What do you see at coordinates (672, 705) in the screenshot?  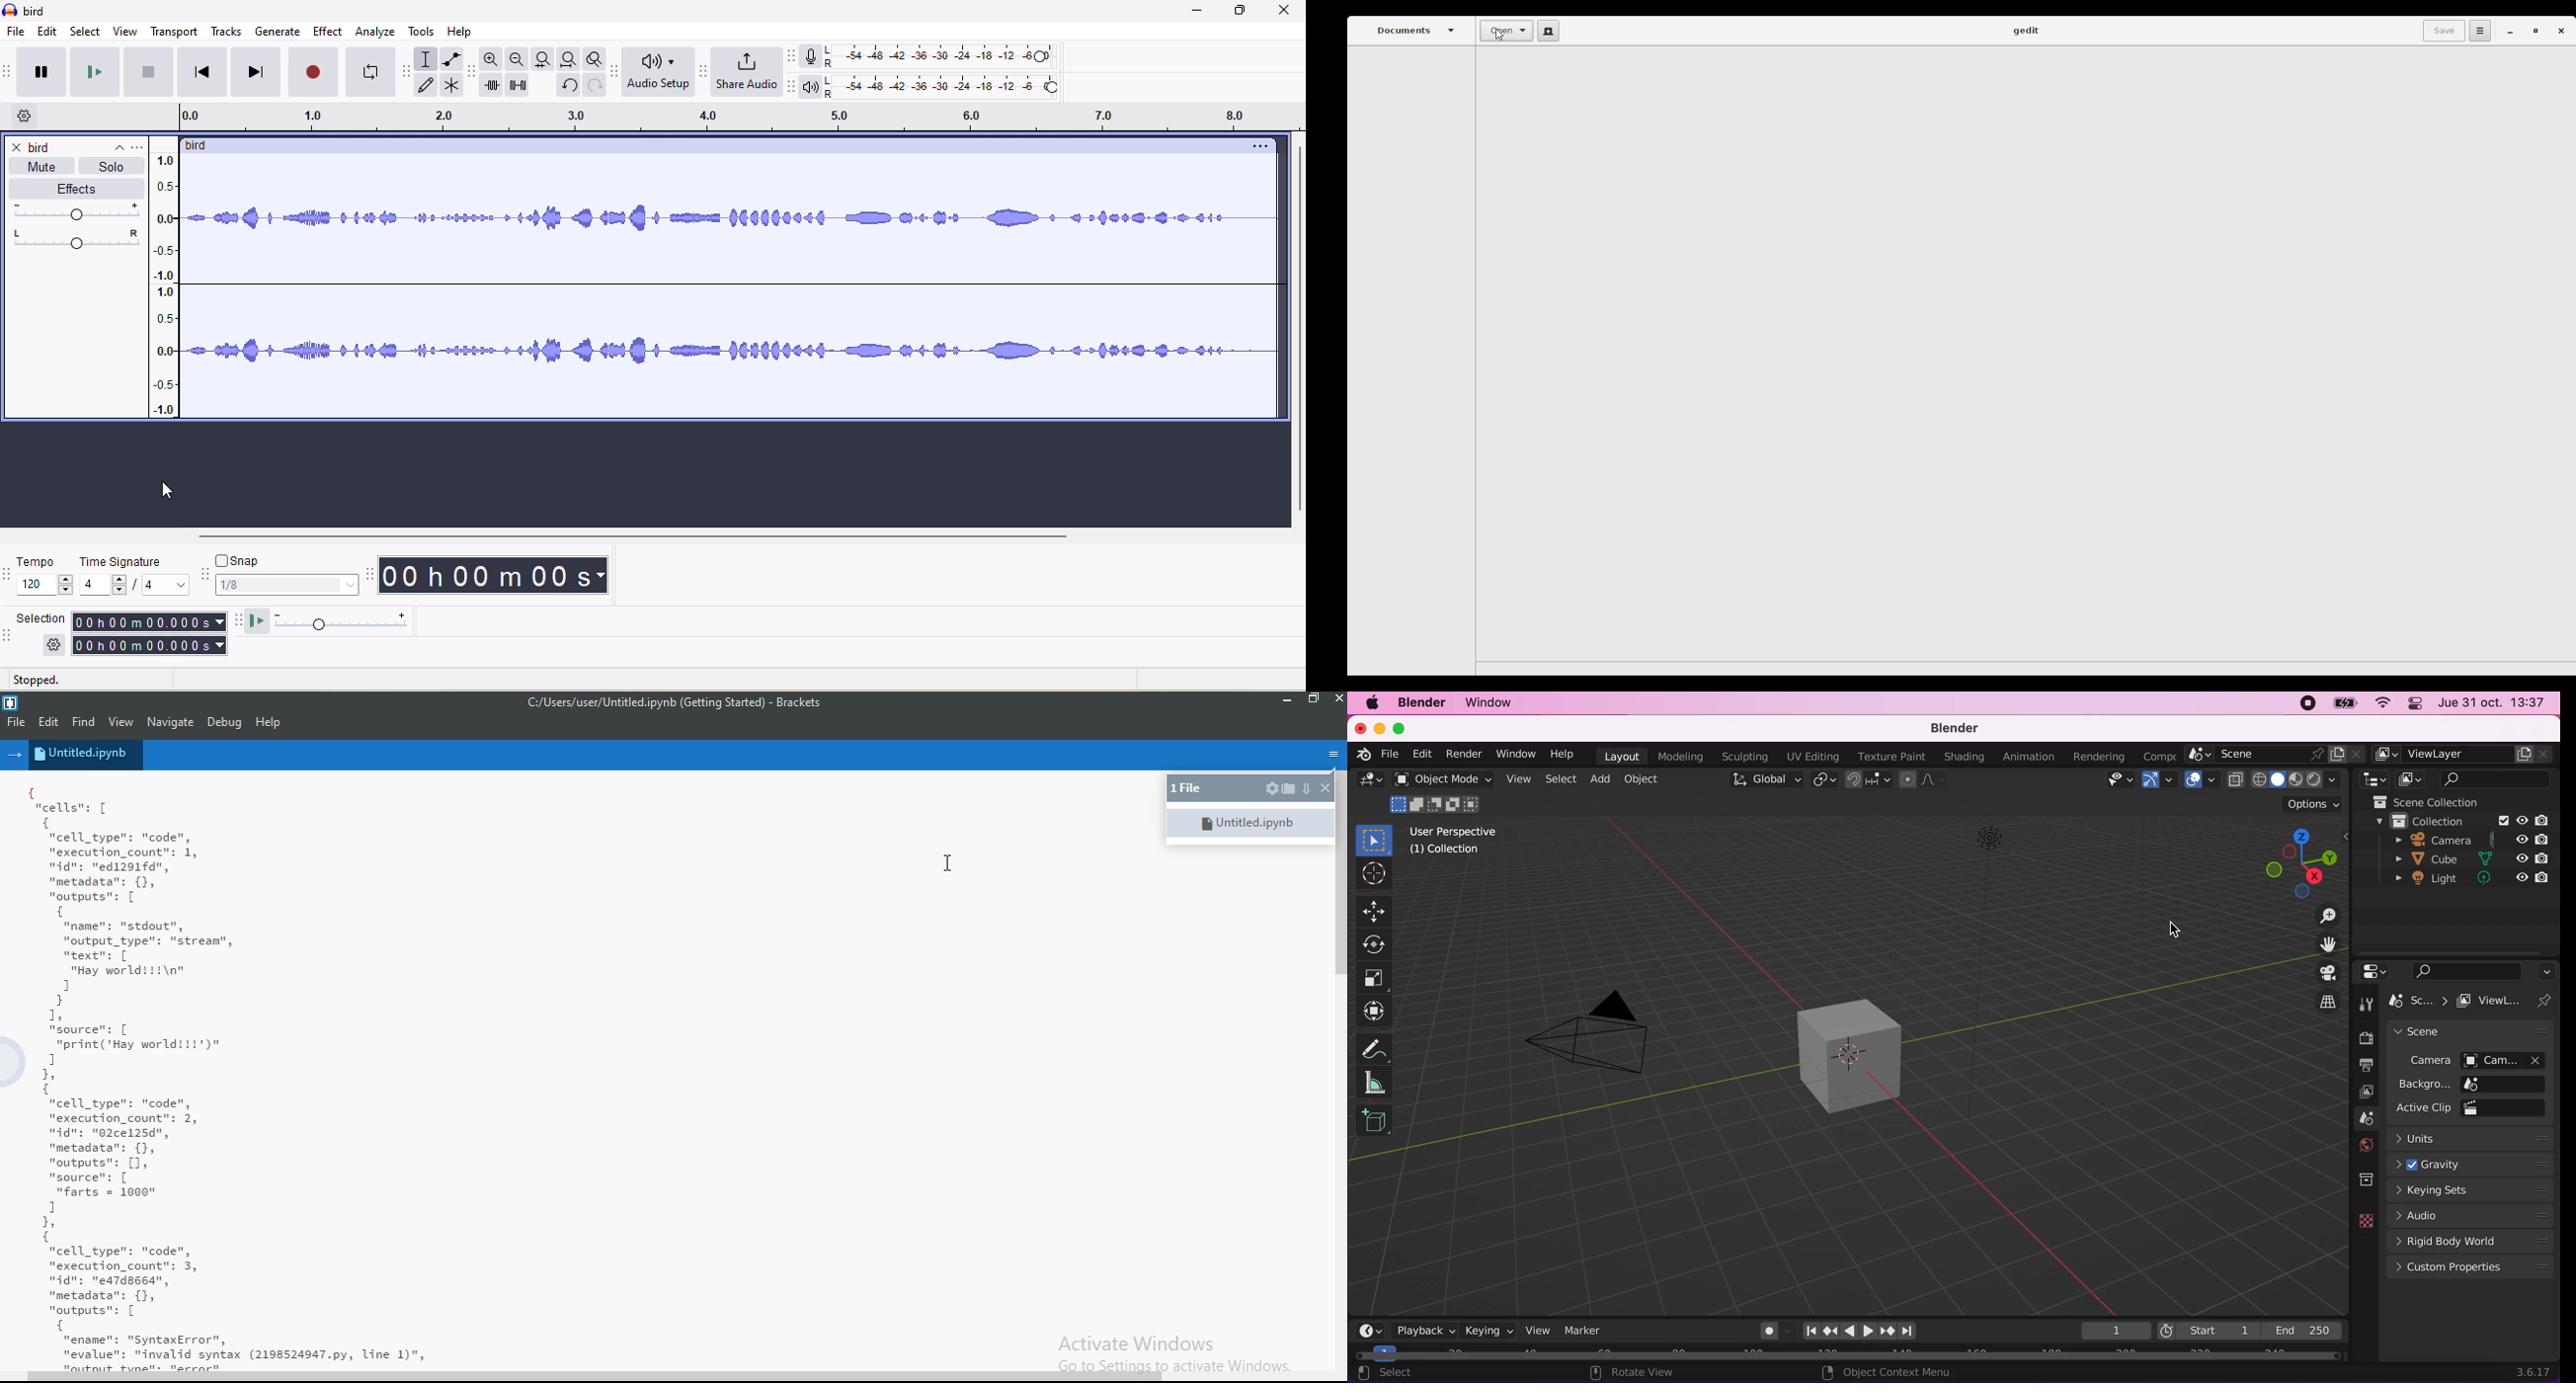 I see `c:/users/user/untitled.ipynb (getting started)-brackets` at bounding box center [672, 705].